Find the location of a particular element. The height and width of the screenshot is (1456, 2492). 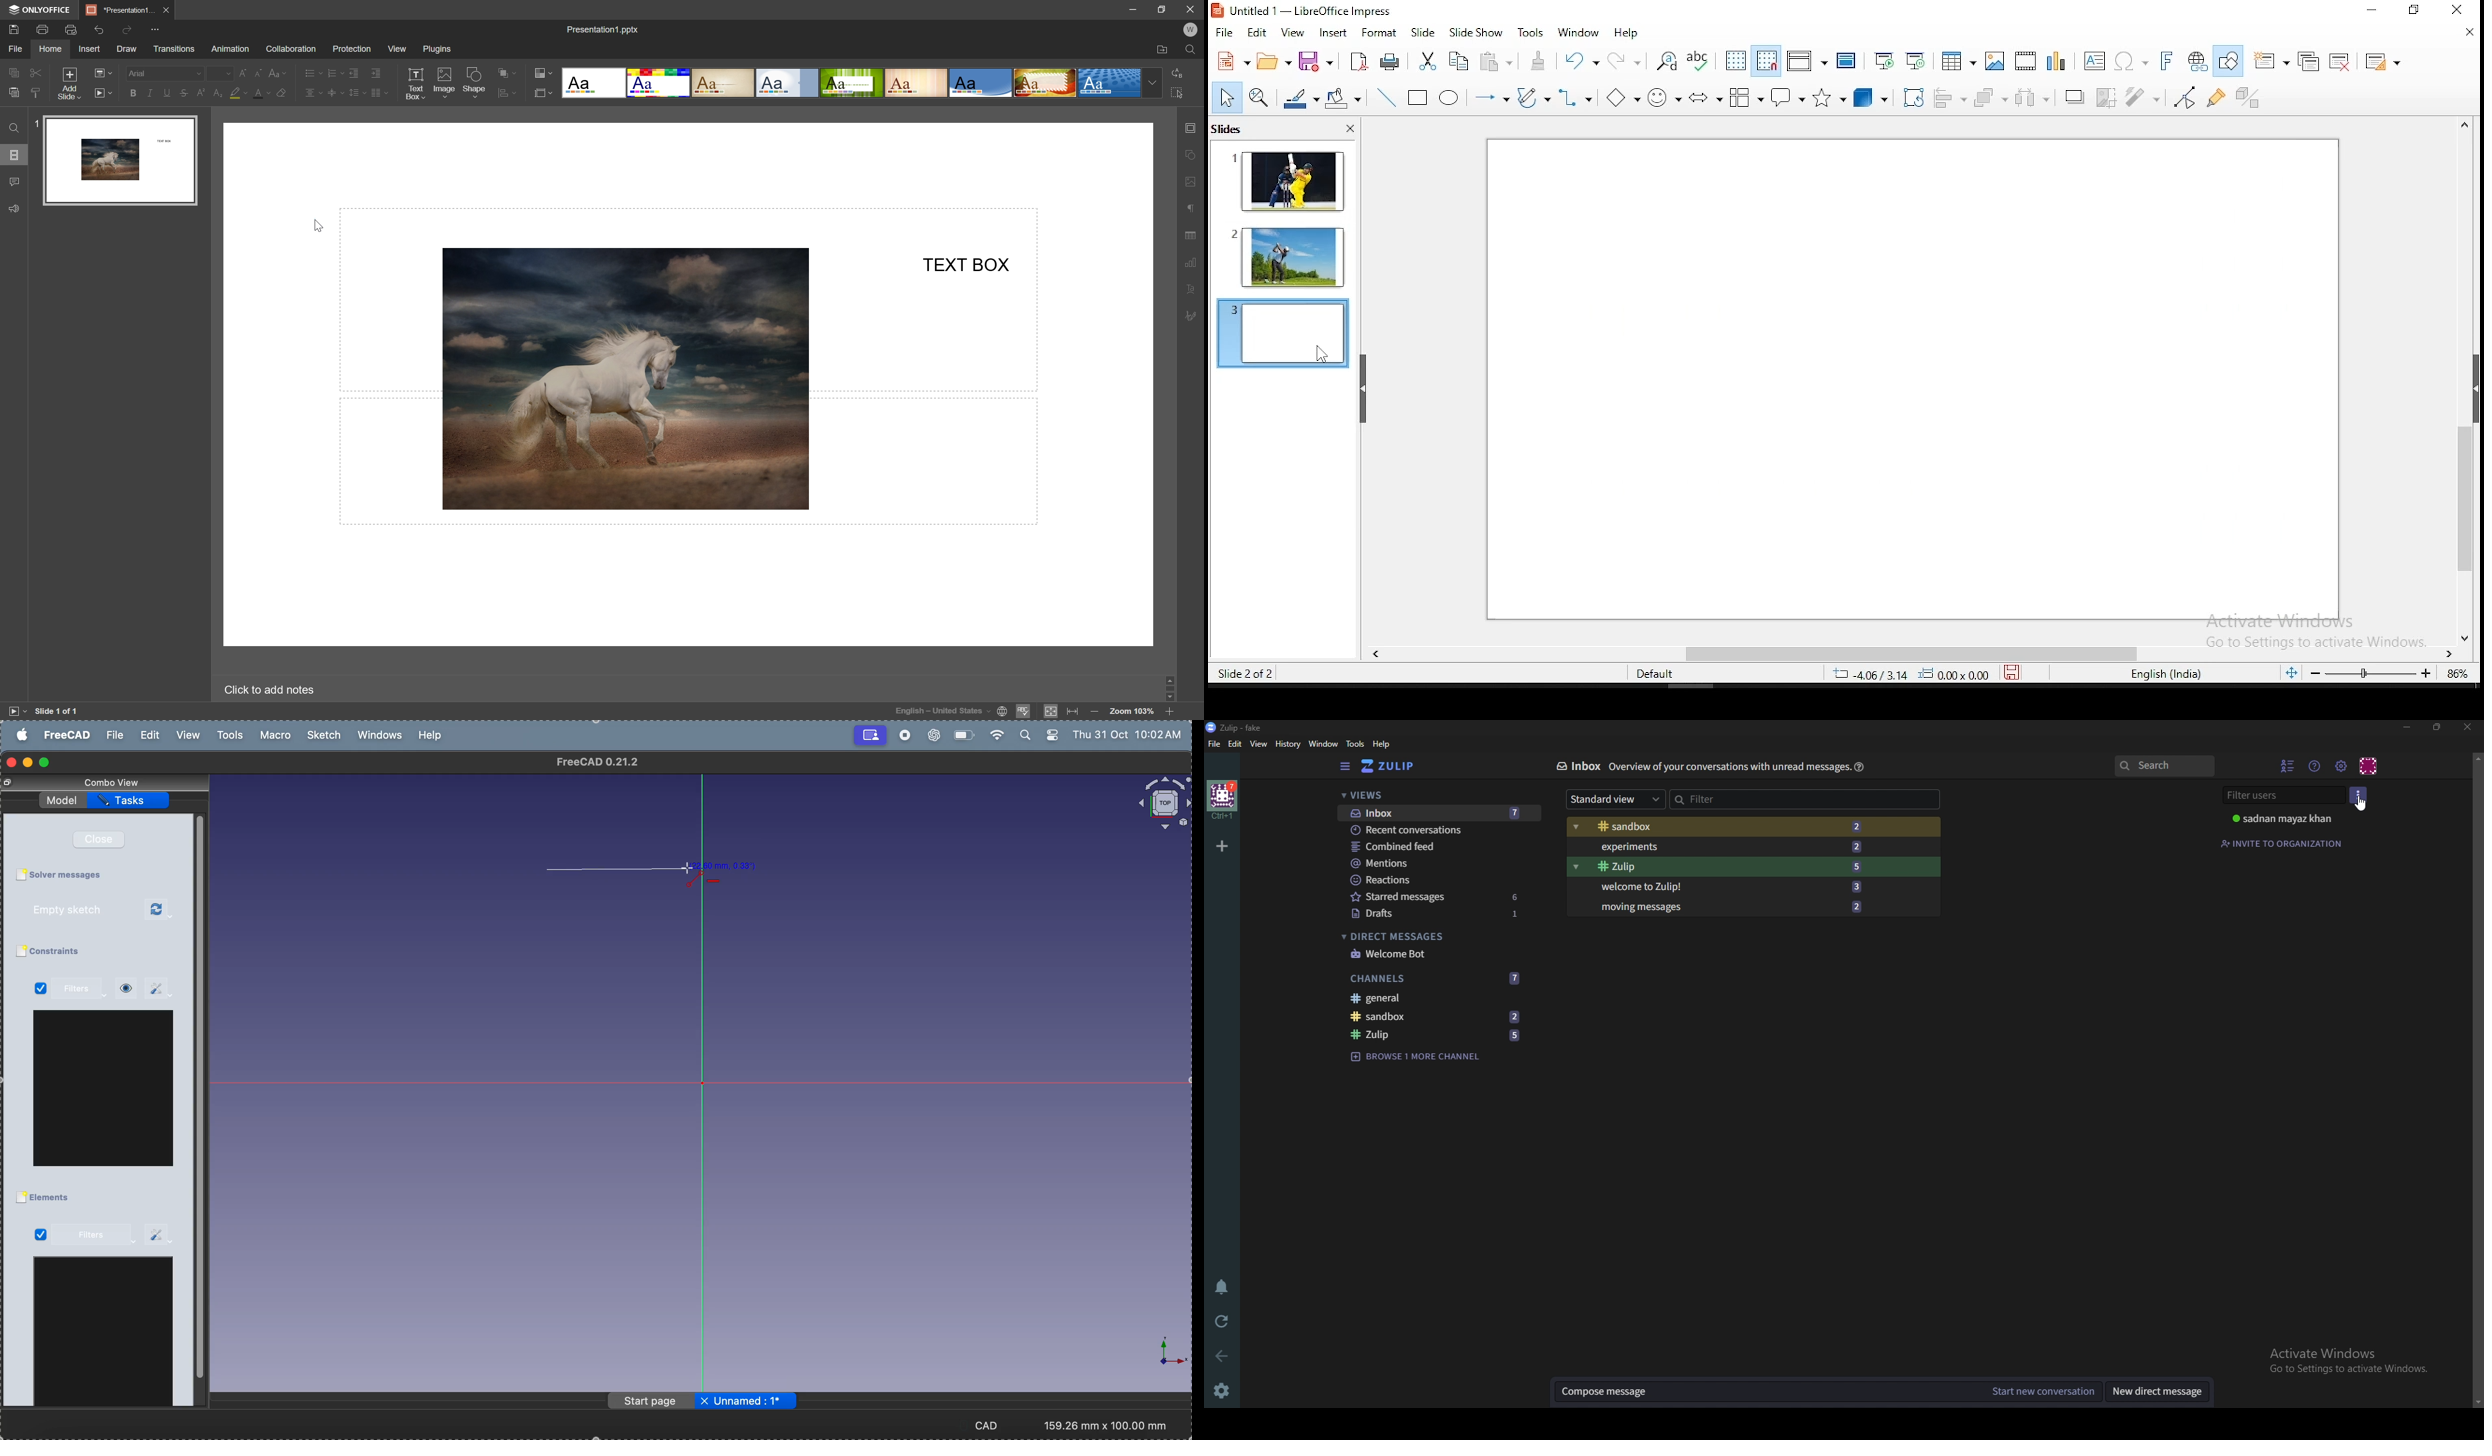

image is located at coordinates (444, 81).